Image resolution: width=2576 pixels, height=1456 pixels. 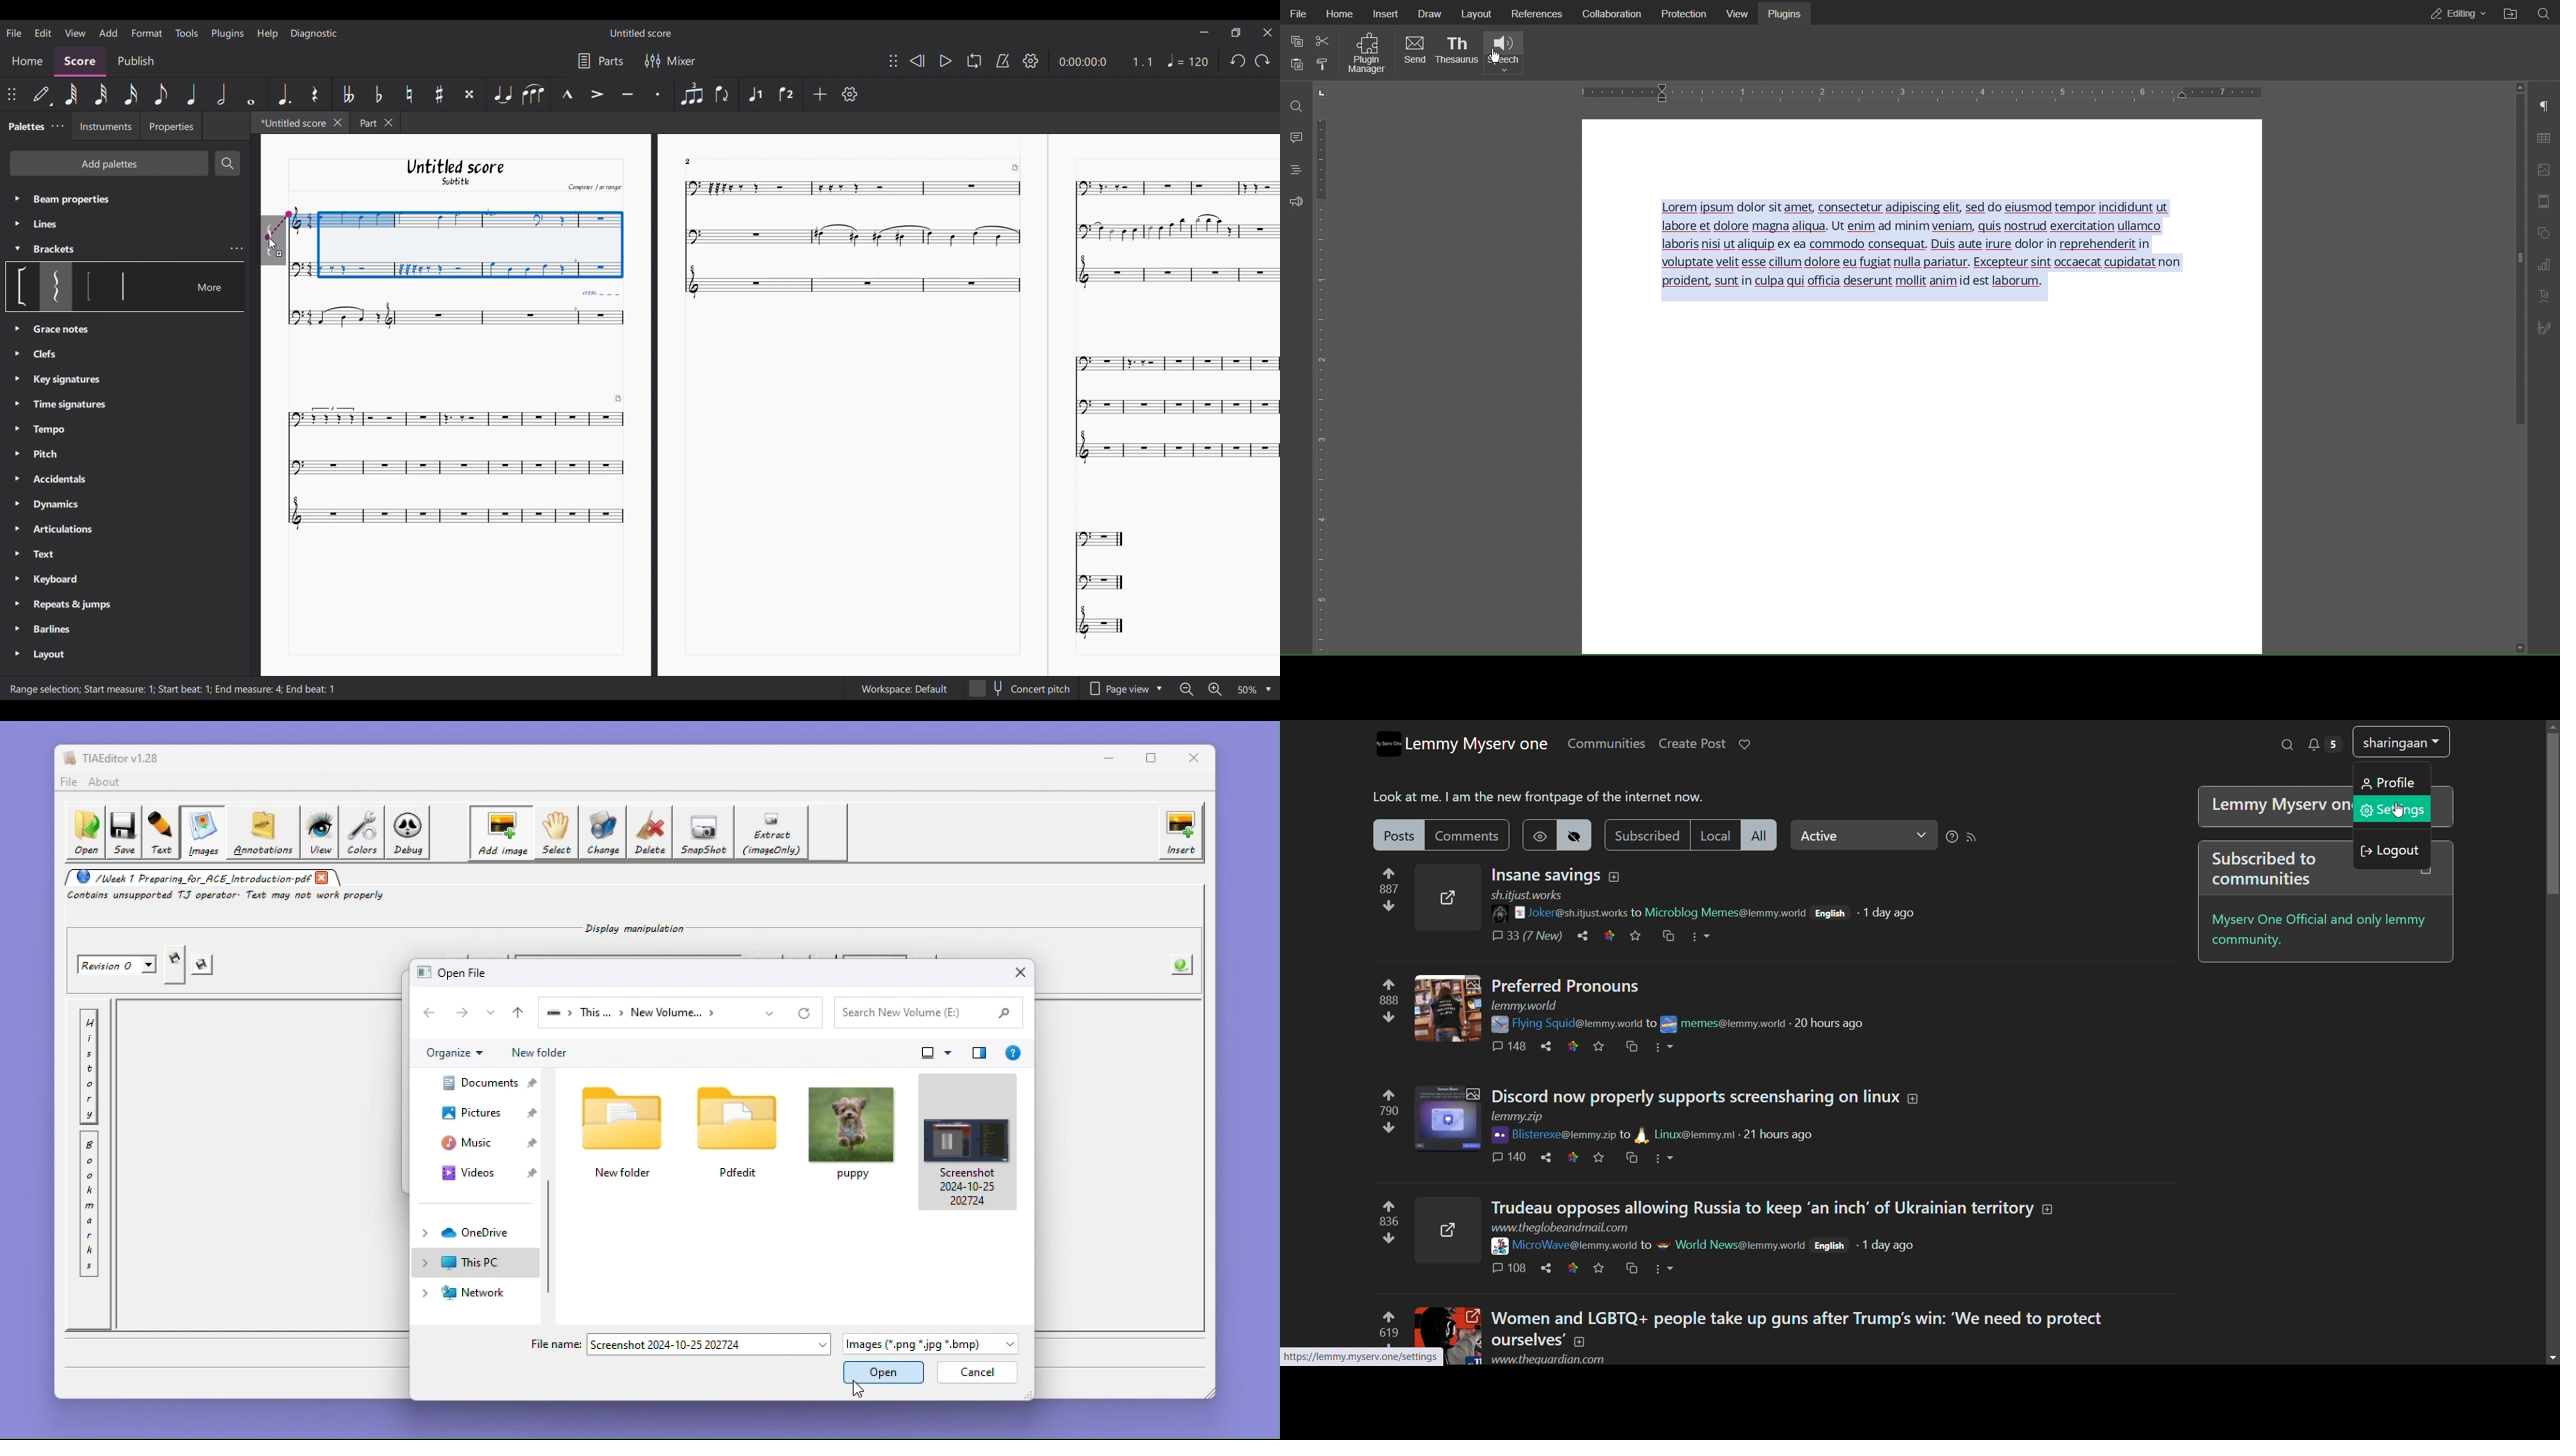 What do you see at coordinates (1599, 1047) in the screenshot?
I see `favorites` at bounding box center [1599, 1047].